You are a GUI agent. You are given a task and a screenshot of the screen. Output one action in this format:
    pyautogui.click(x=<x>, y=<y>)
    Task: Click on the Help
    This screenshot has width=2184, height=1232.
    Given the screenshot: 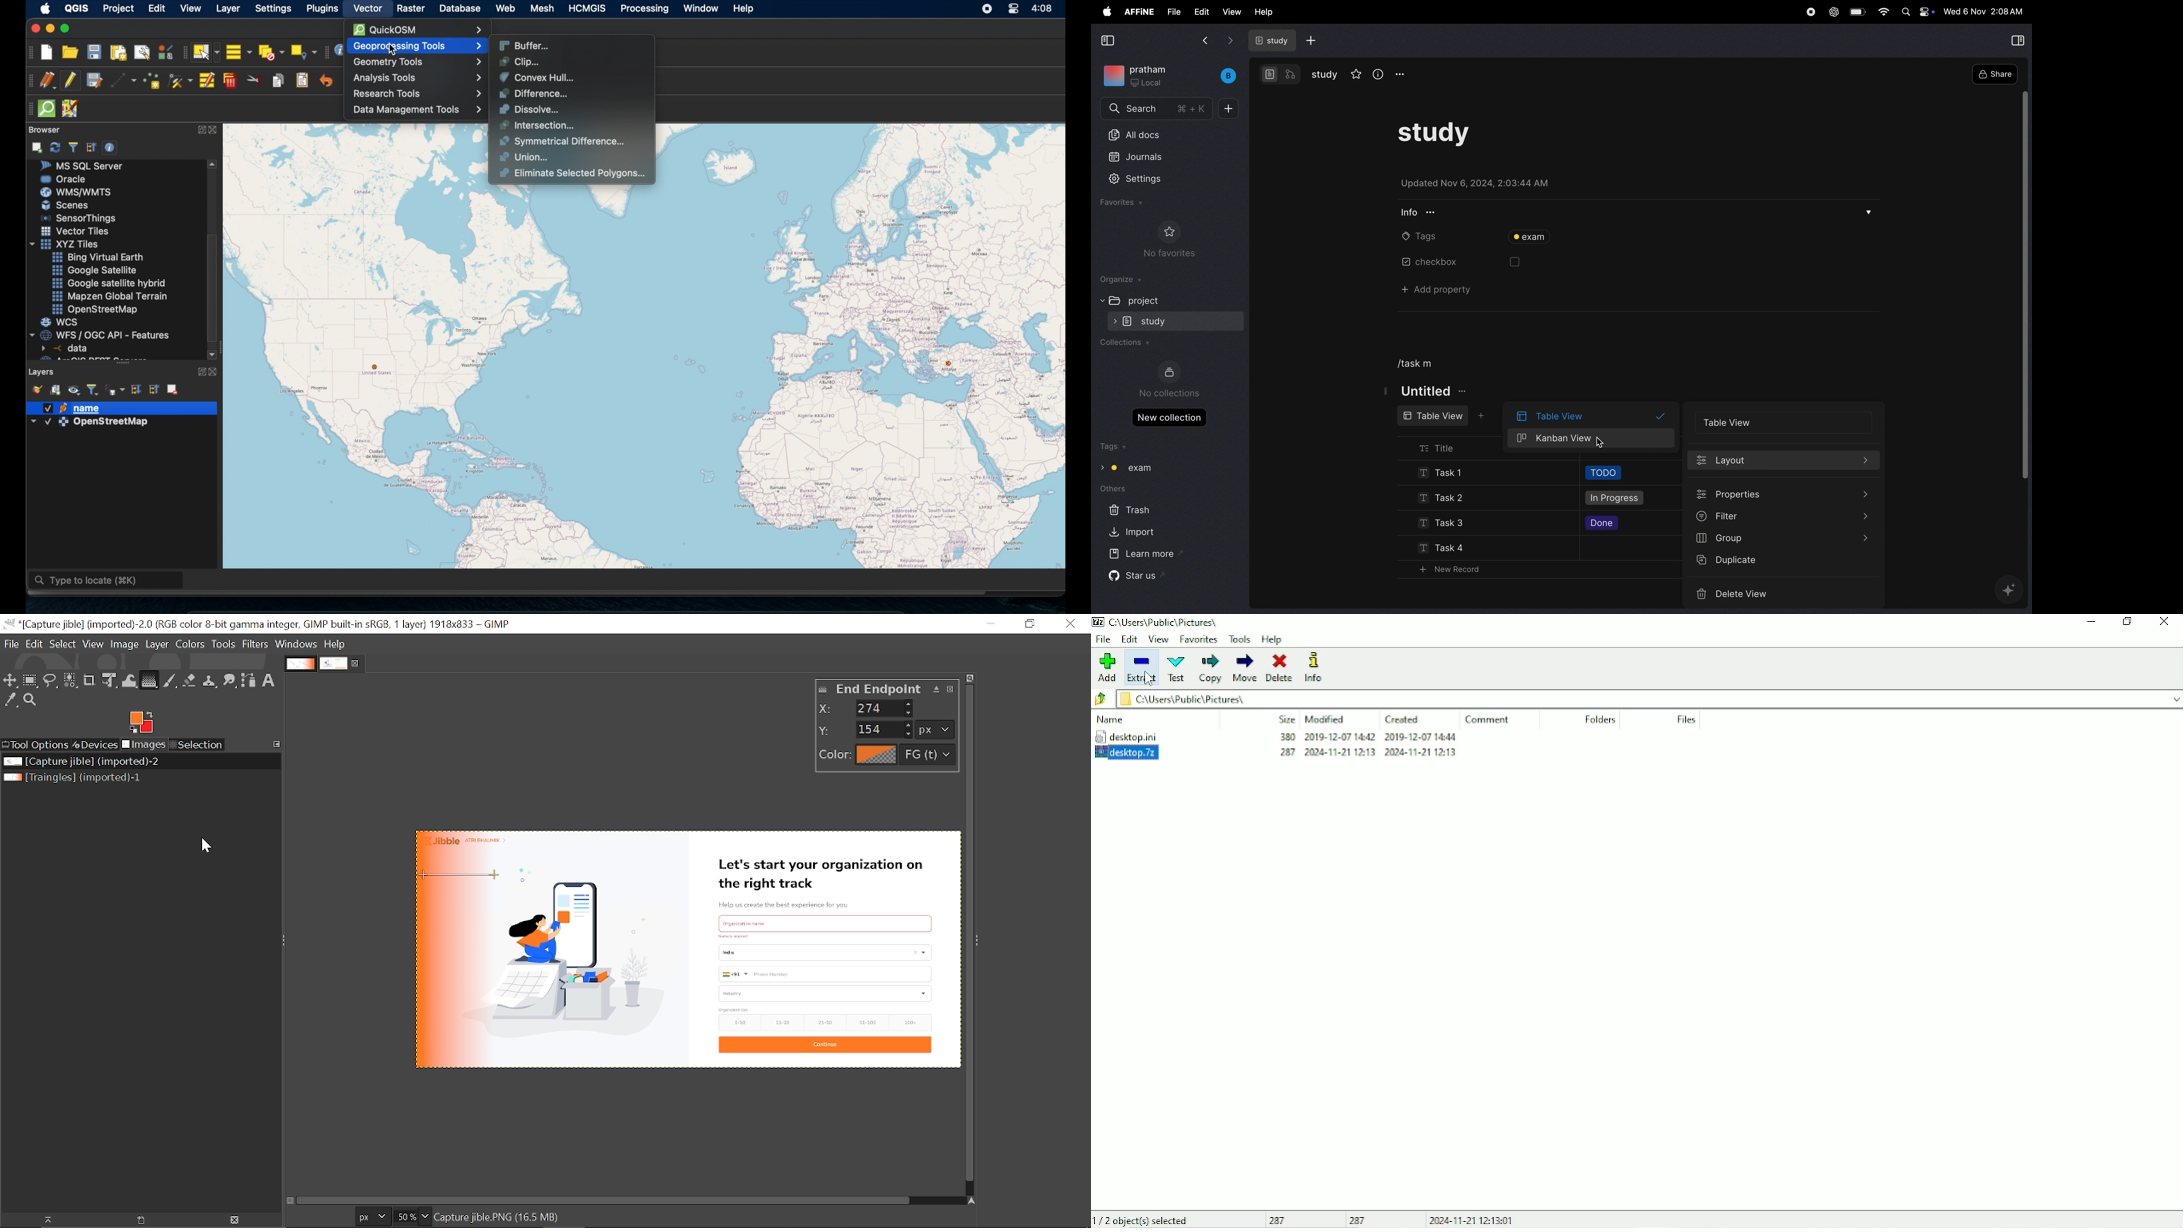 What is the action you would take?
    pyautogui.click(x=1272, y=640)
    